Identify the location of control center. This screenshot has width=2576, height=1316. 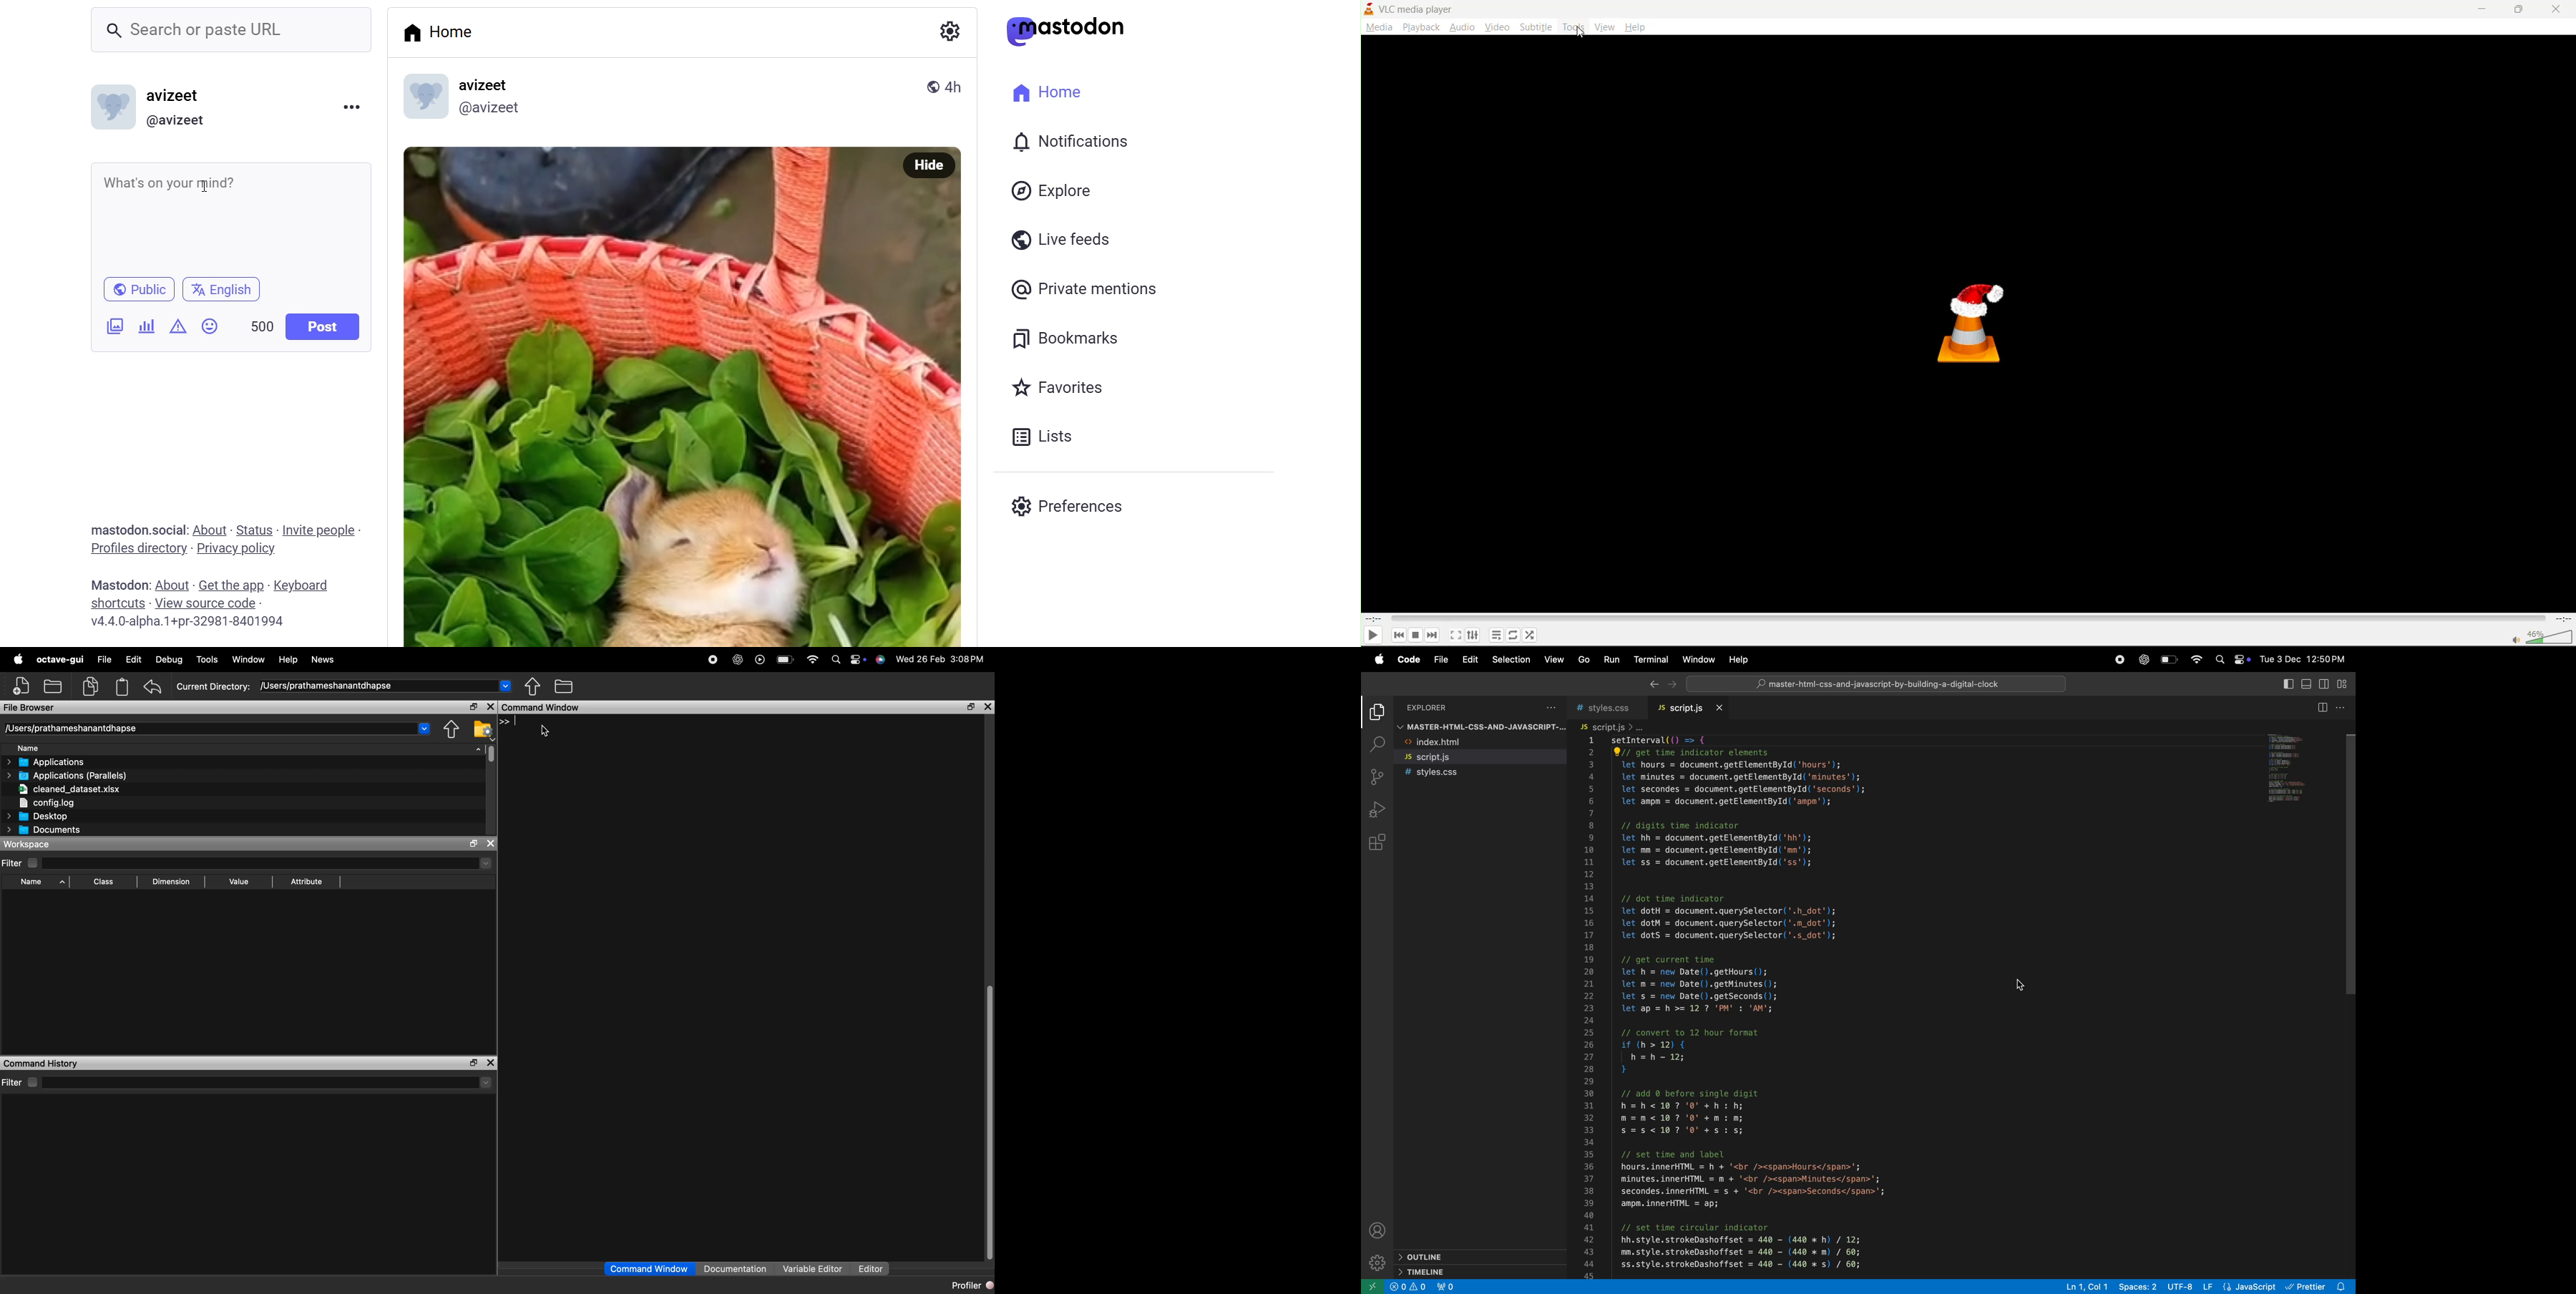
(858, 660).